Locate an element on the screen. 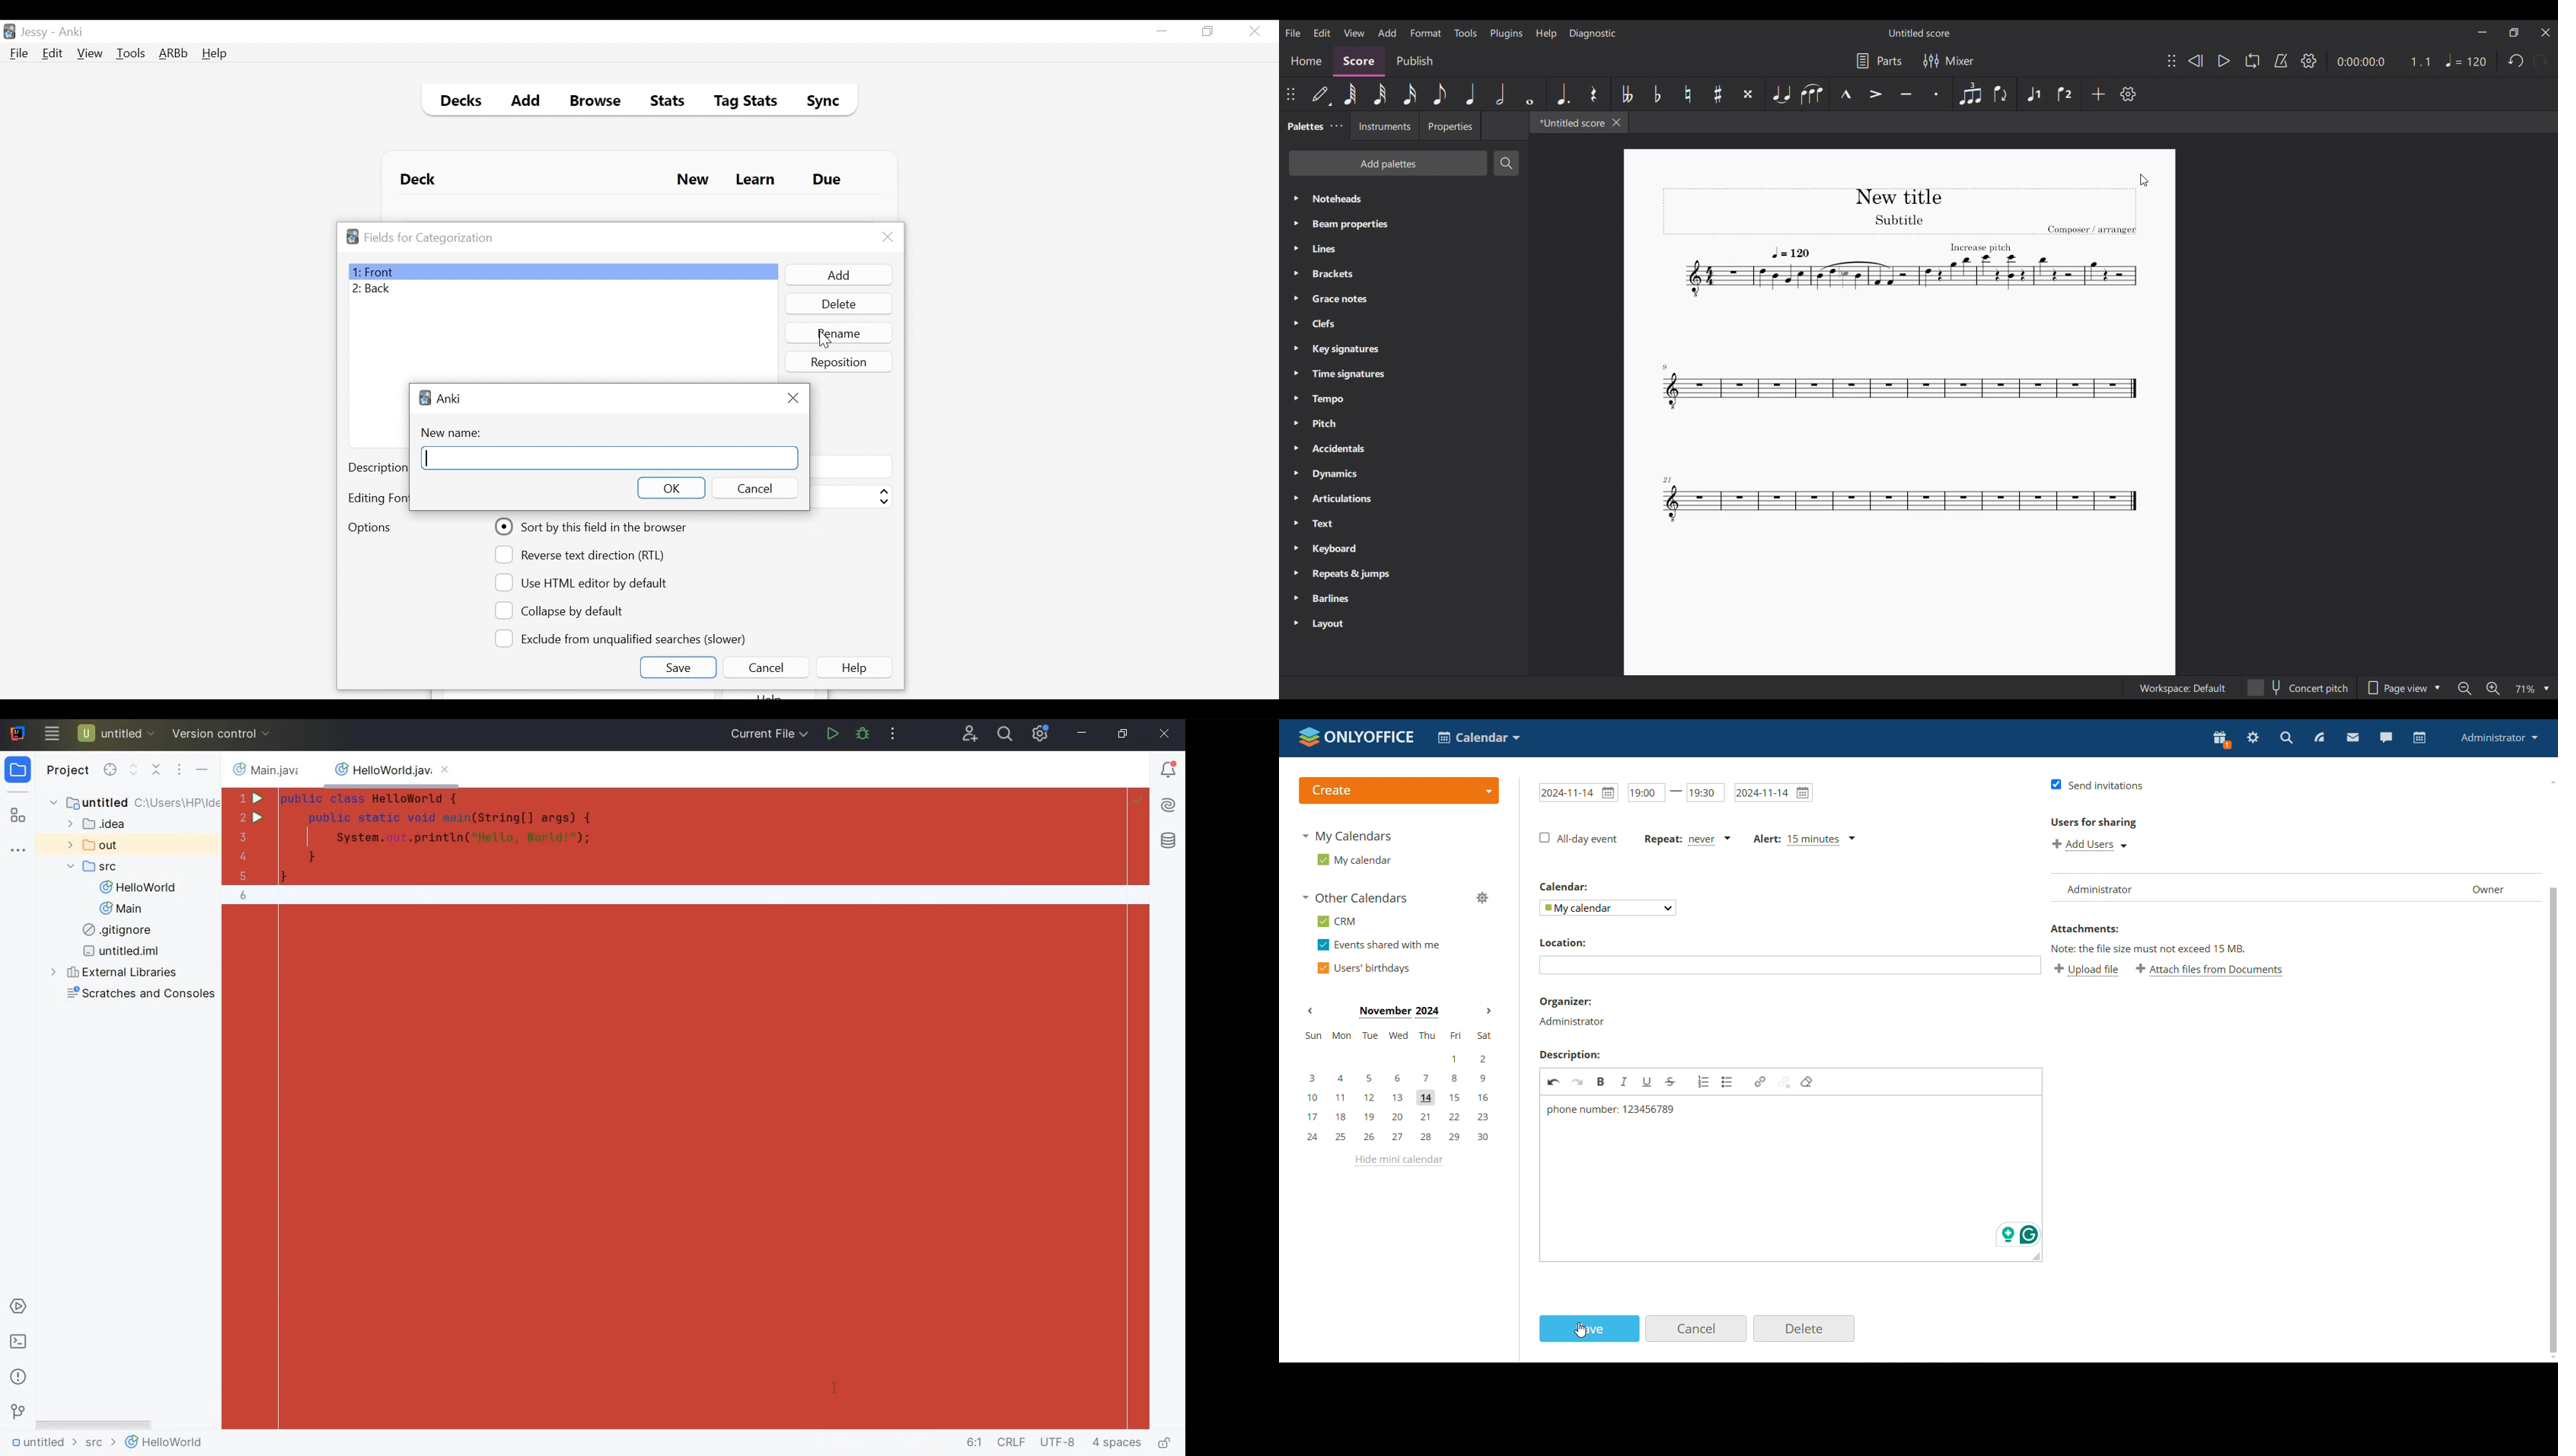  Half note is located at coordinates (1500, 94).